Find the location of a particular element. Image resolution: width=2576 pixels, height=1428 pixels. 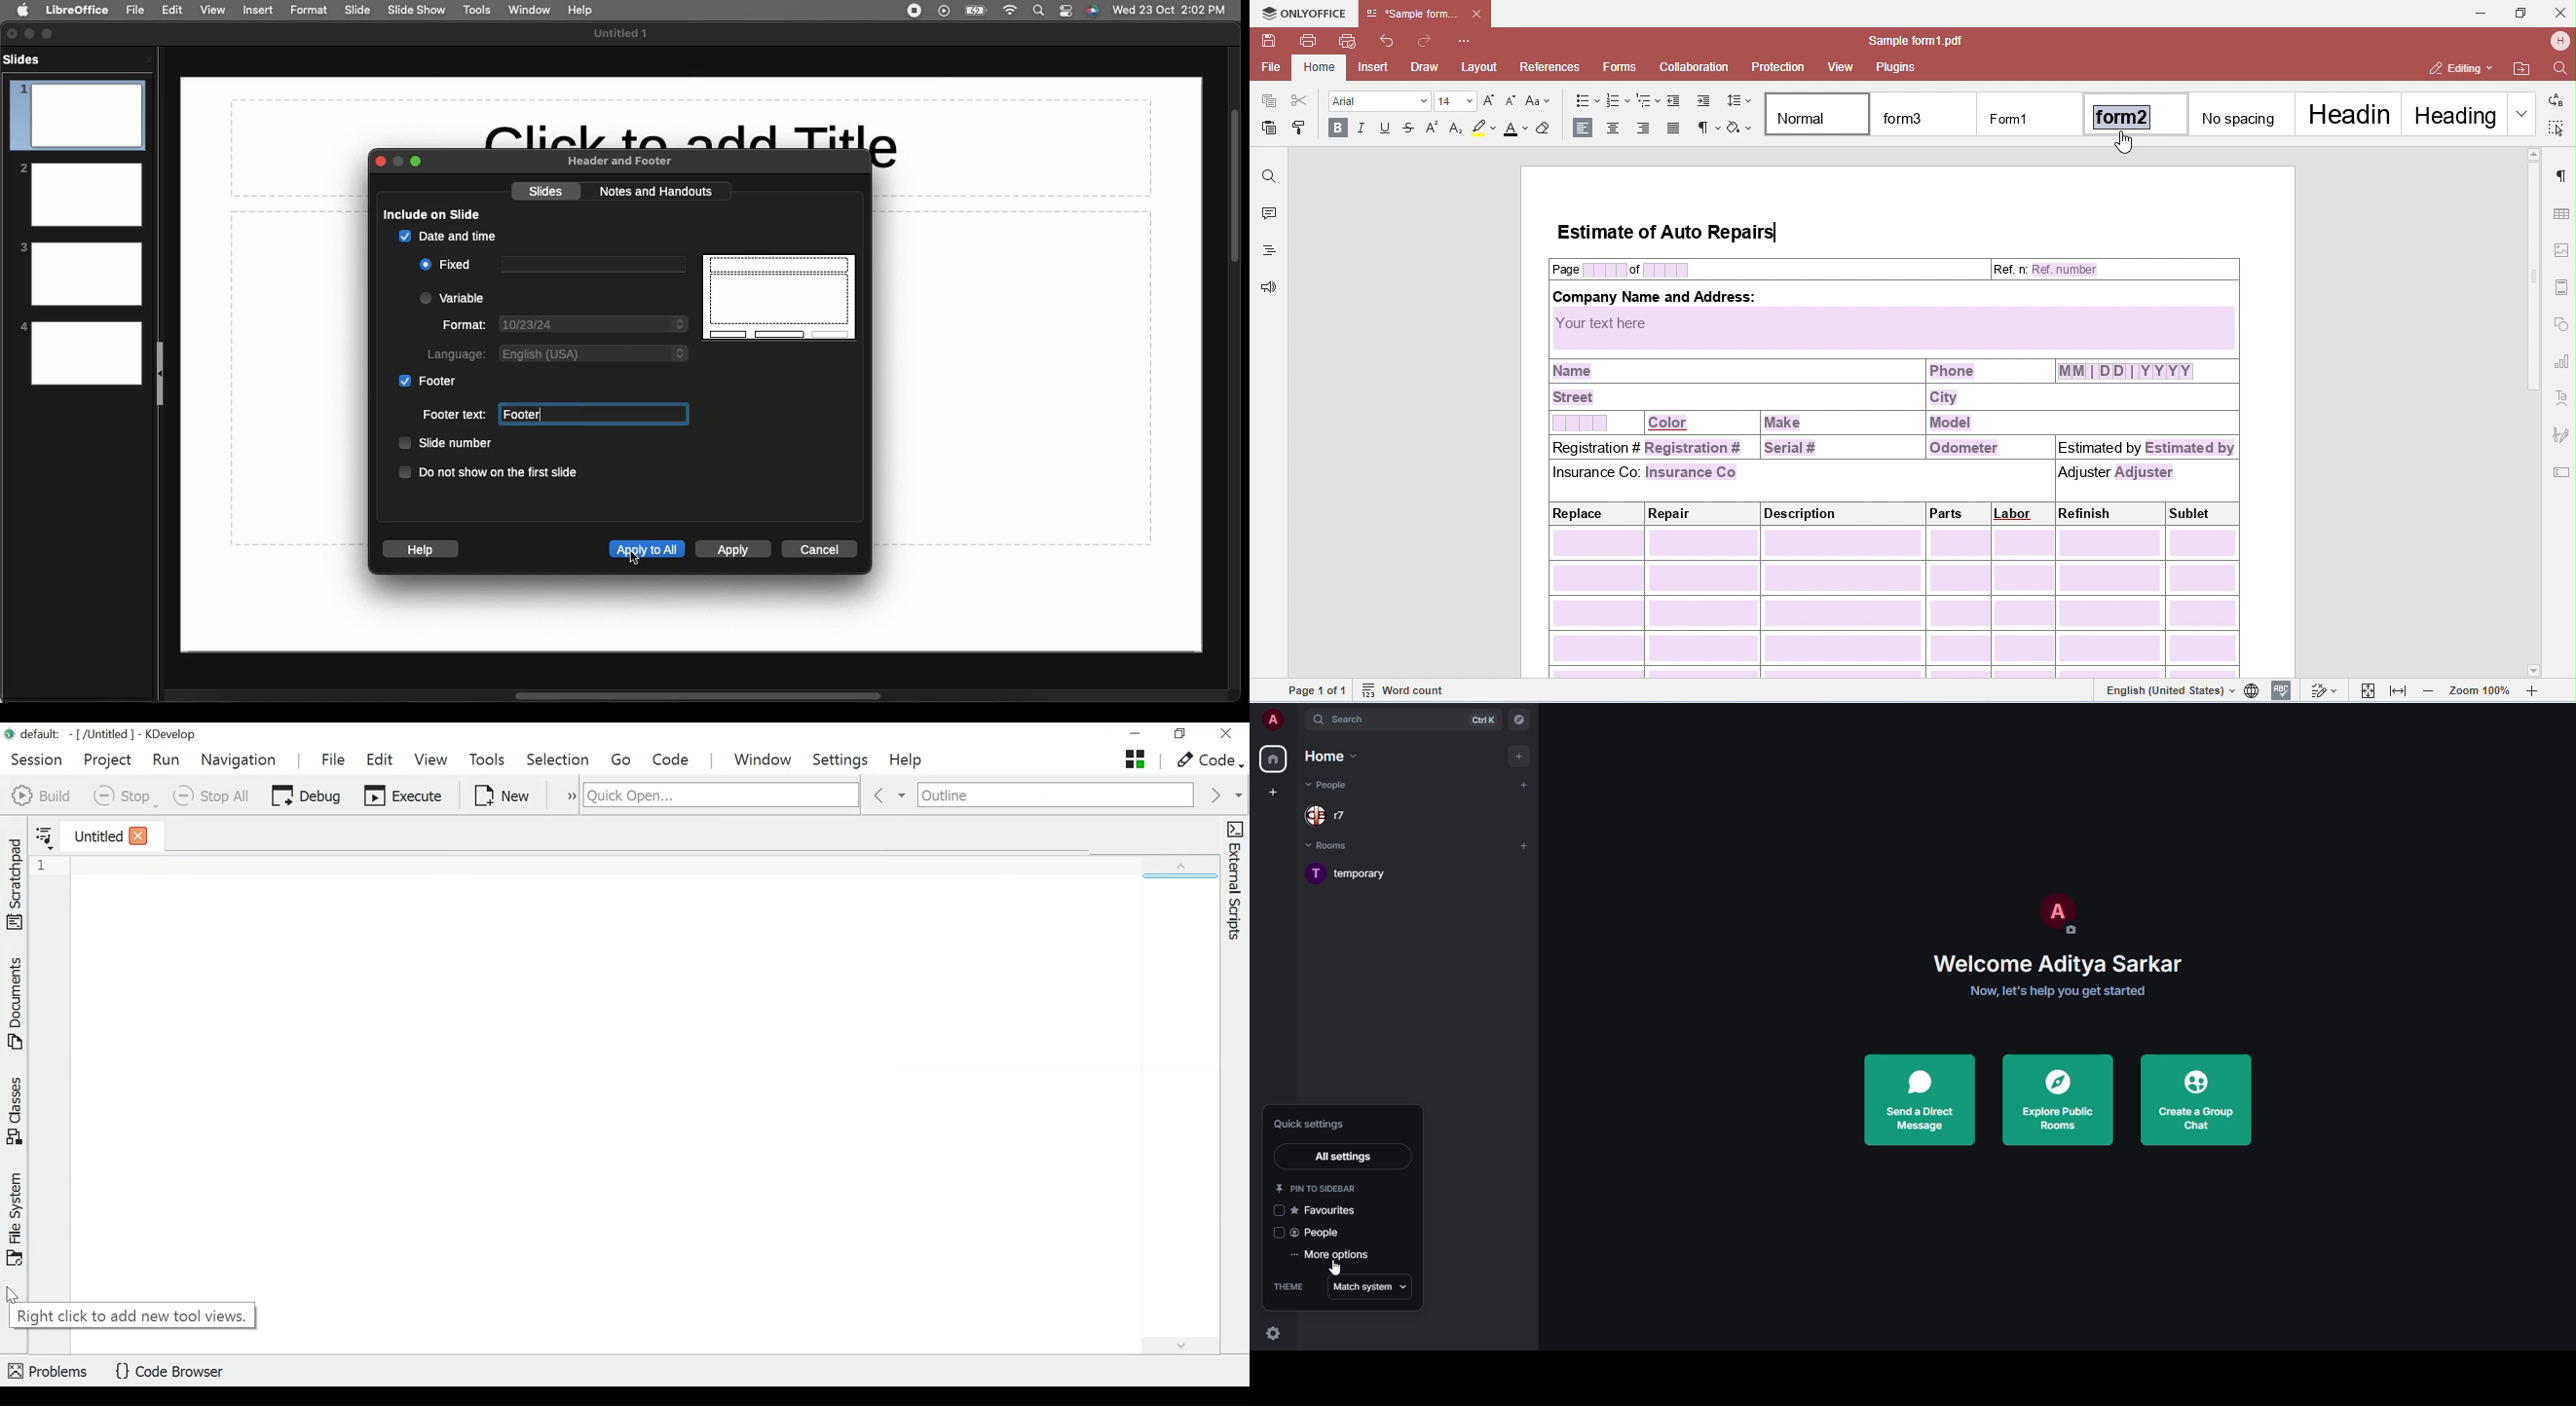

people is located at coordinates (1319, 1232).